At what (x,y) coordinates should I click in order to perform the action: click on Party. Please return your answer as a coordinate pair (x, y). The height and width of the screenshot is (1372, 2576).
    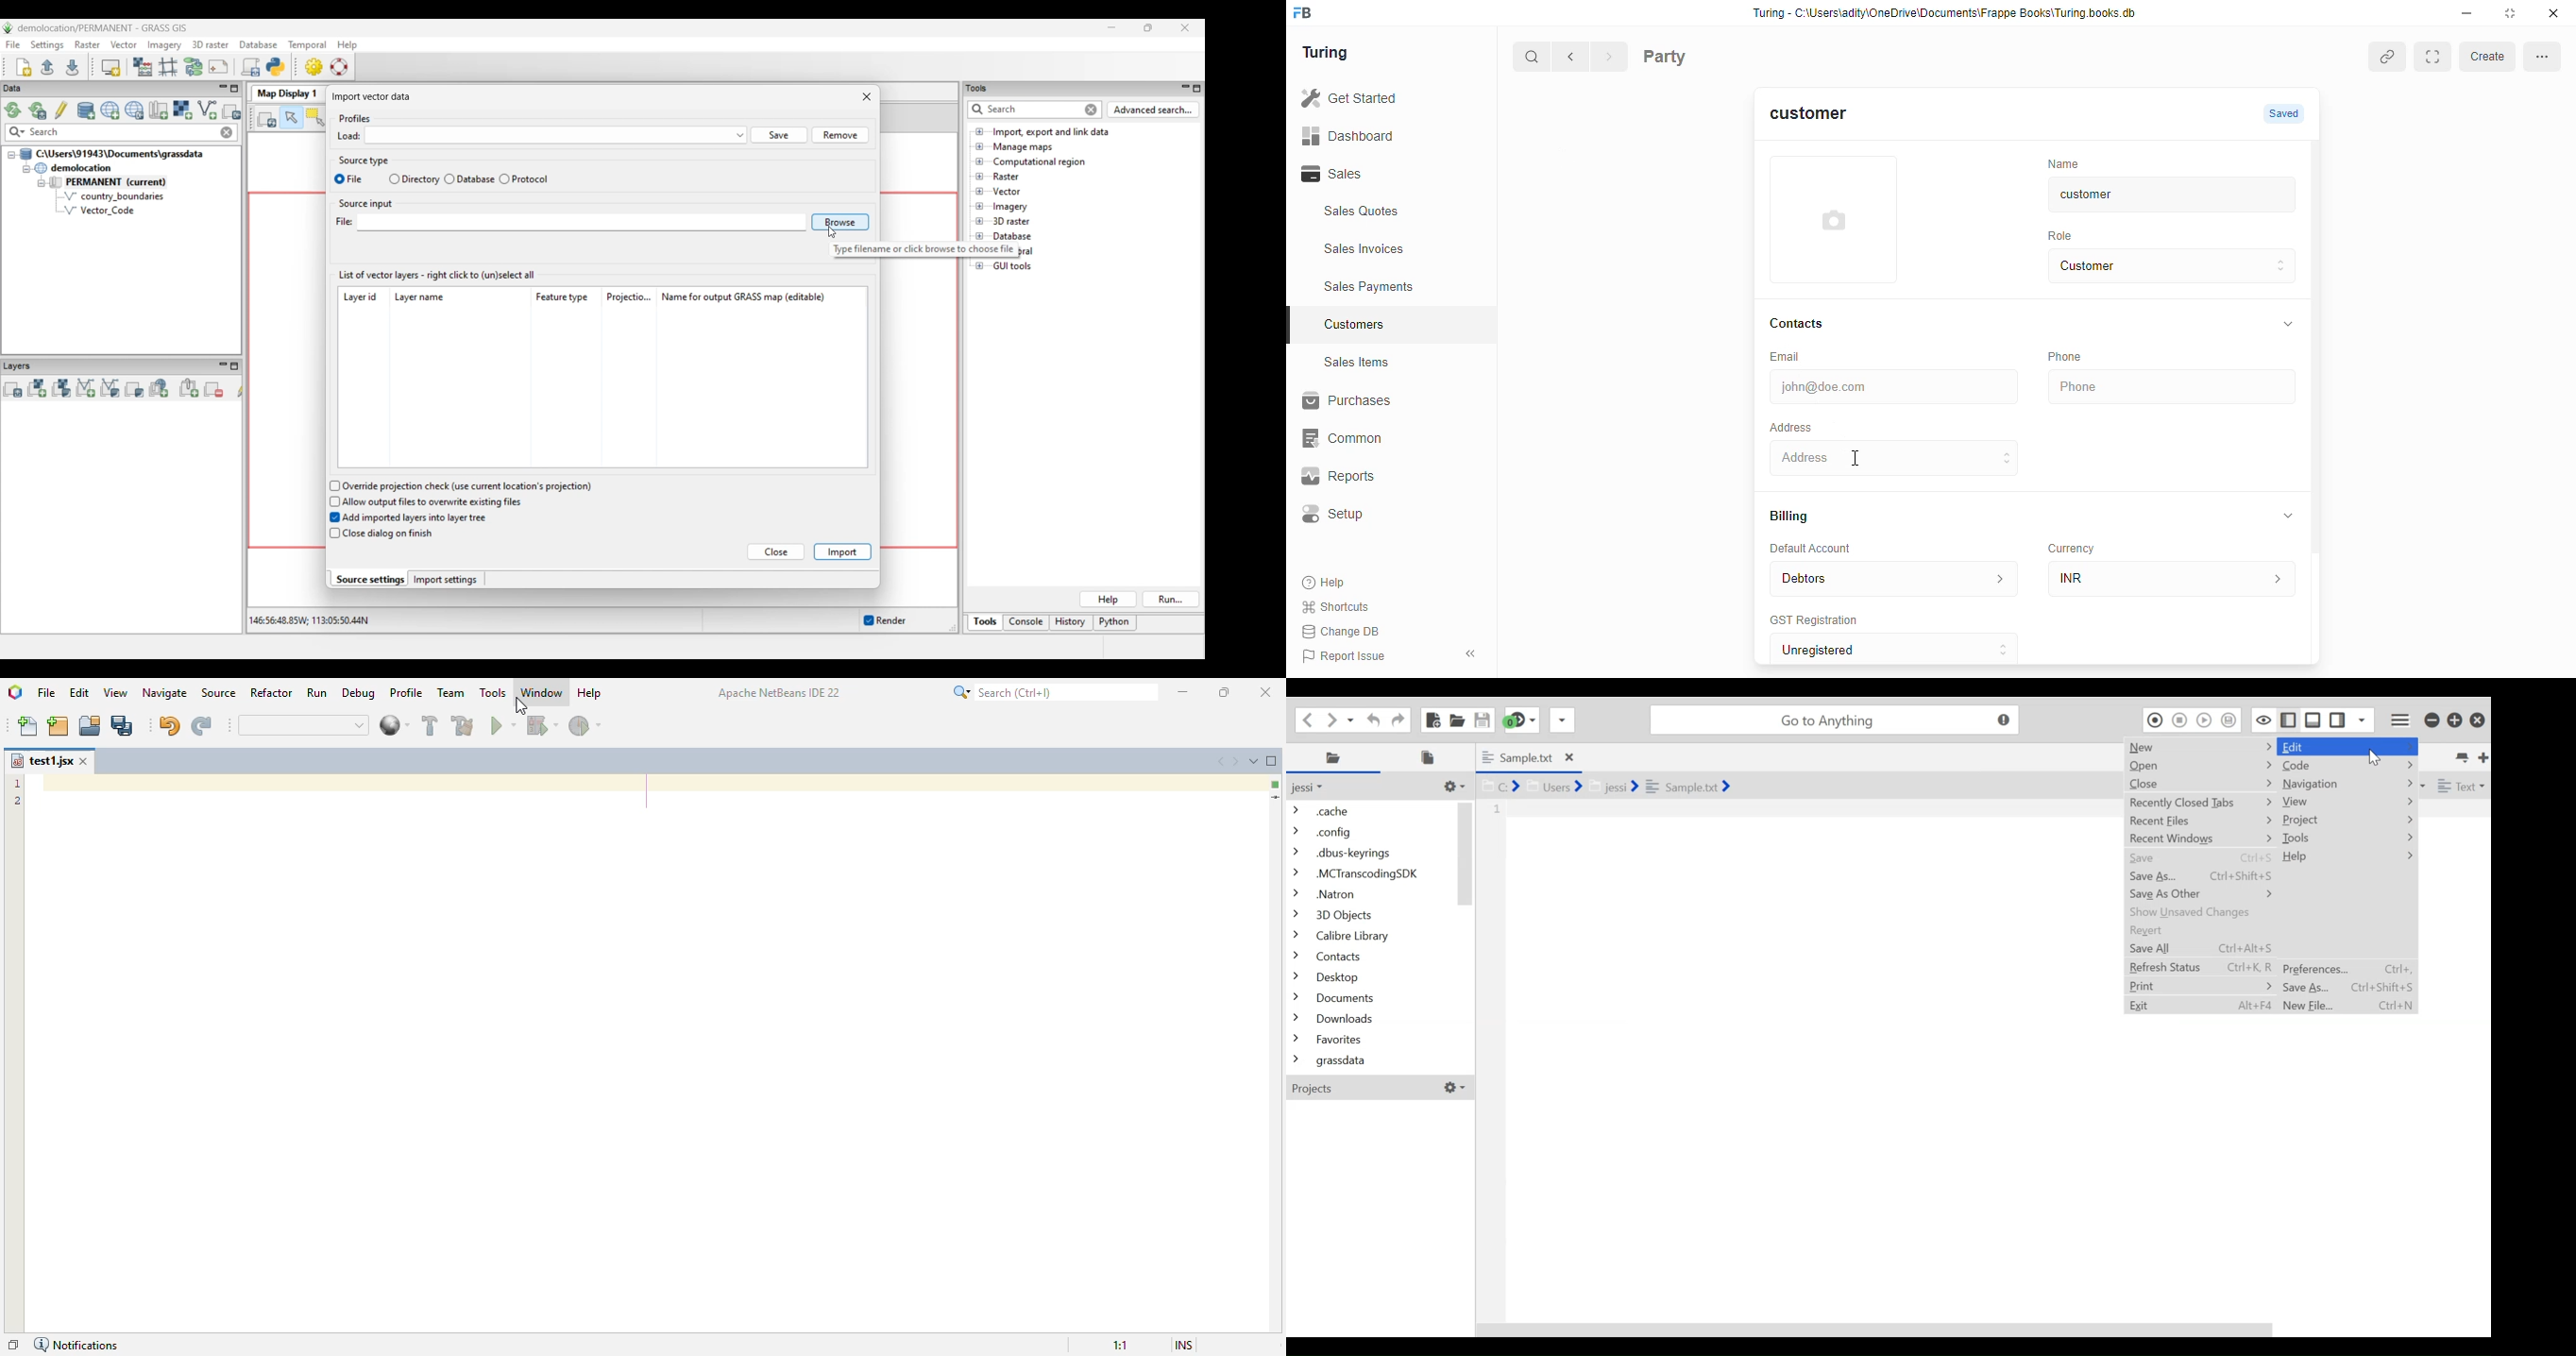
    Looking at the image, I should click on (1703, 55).